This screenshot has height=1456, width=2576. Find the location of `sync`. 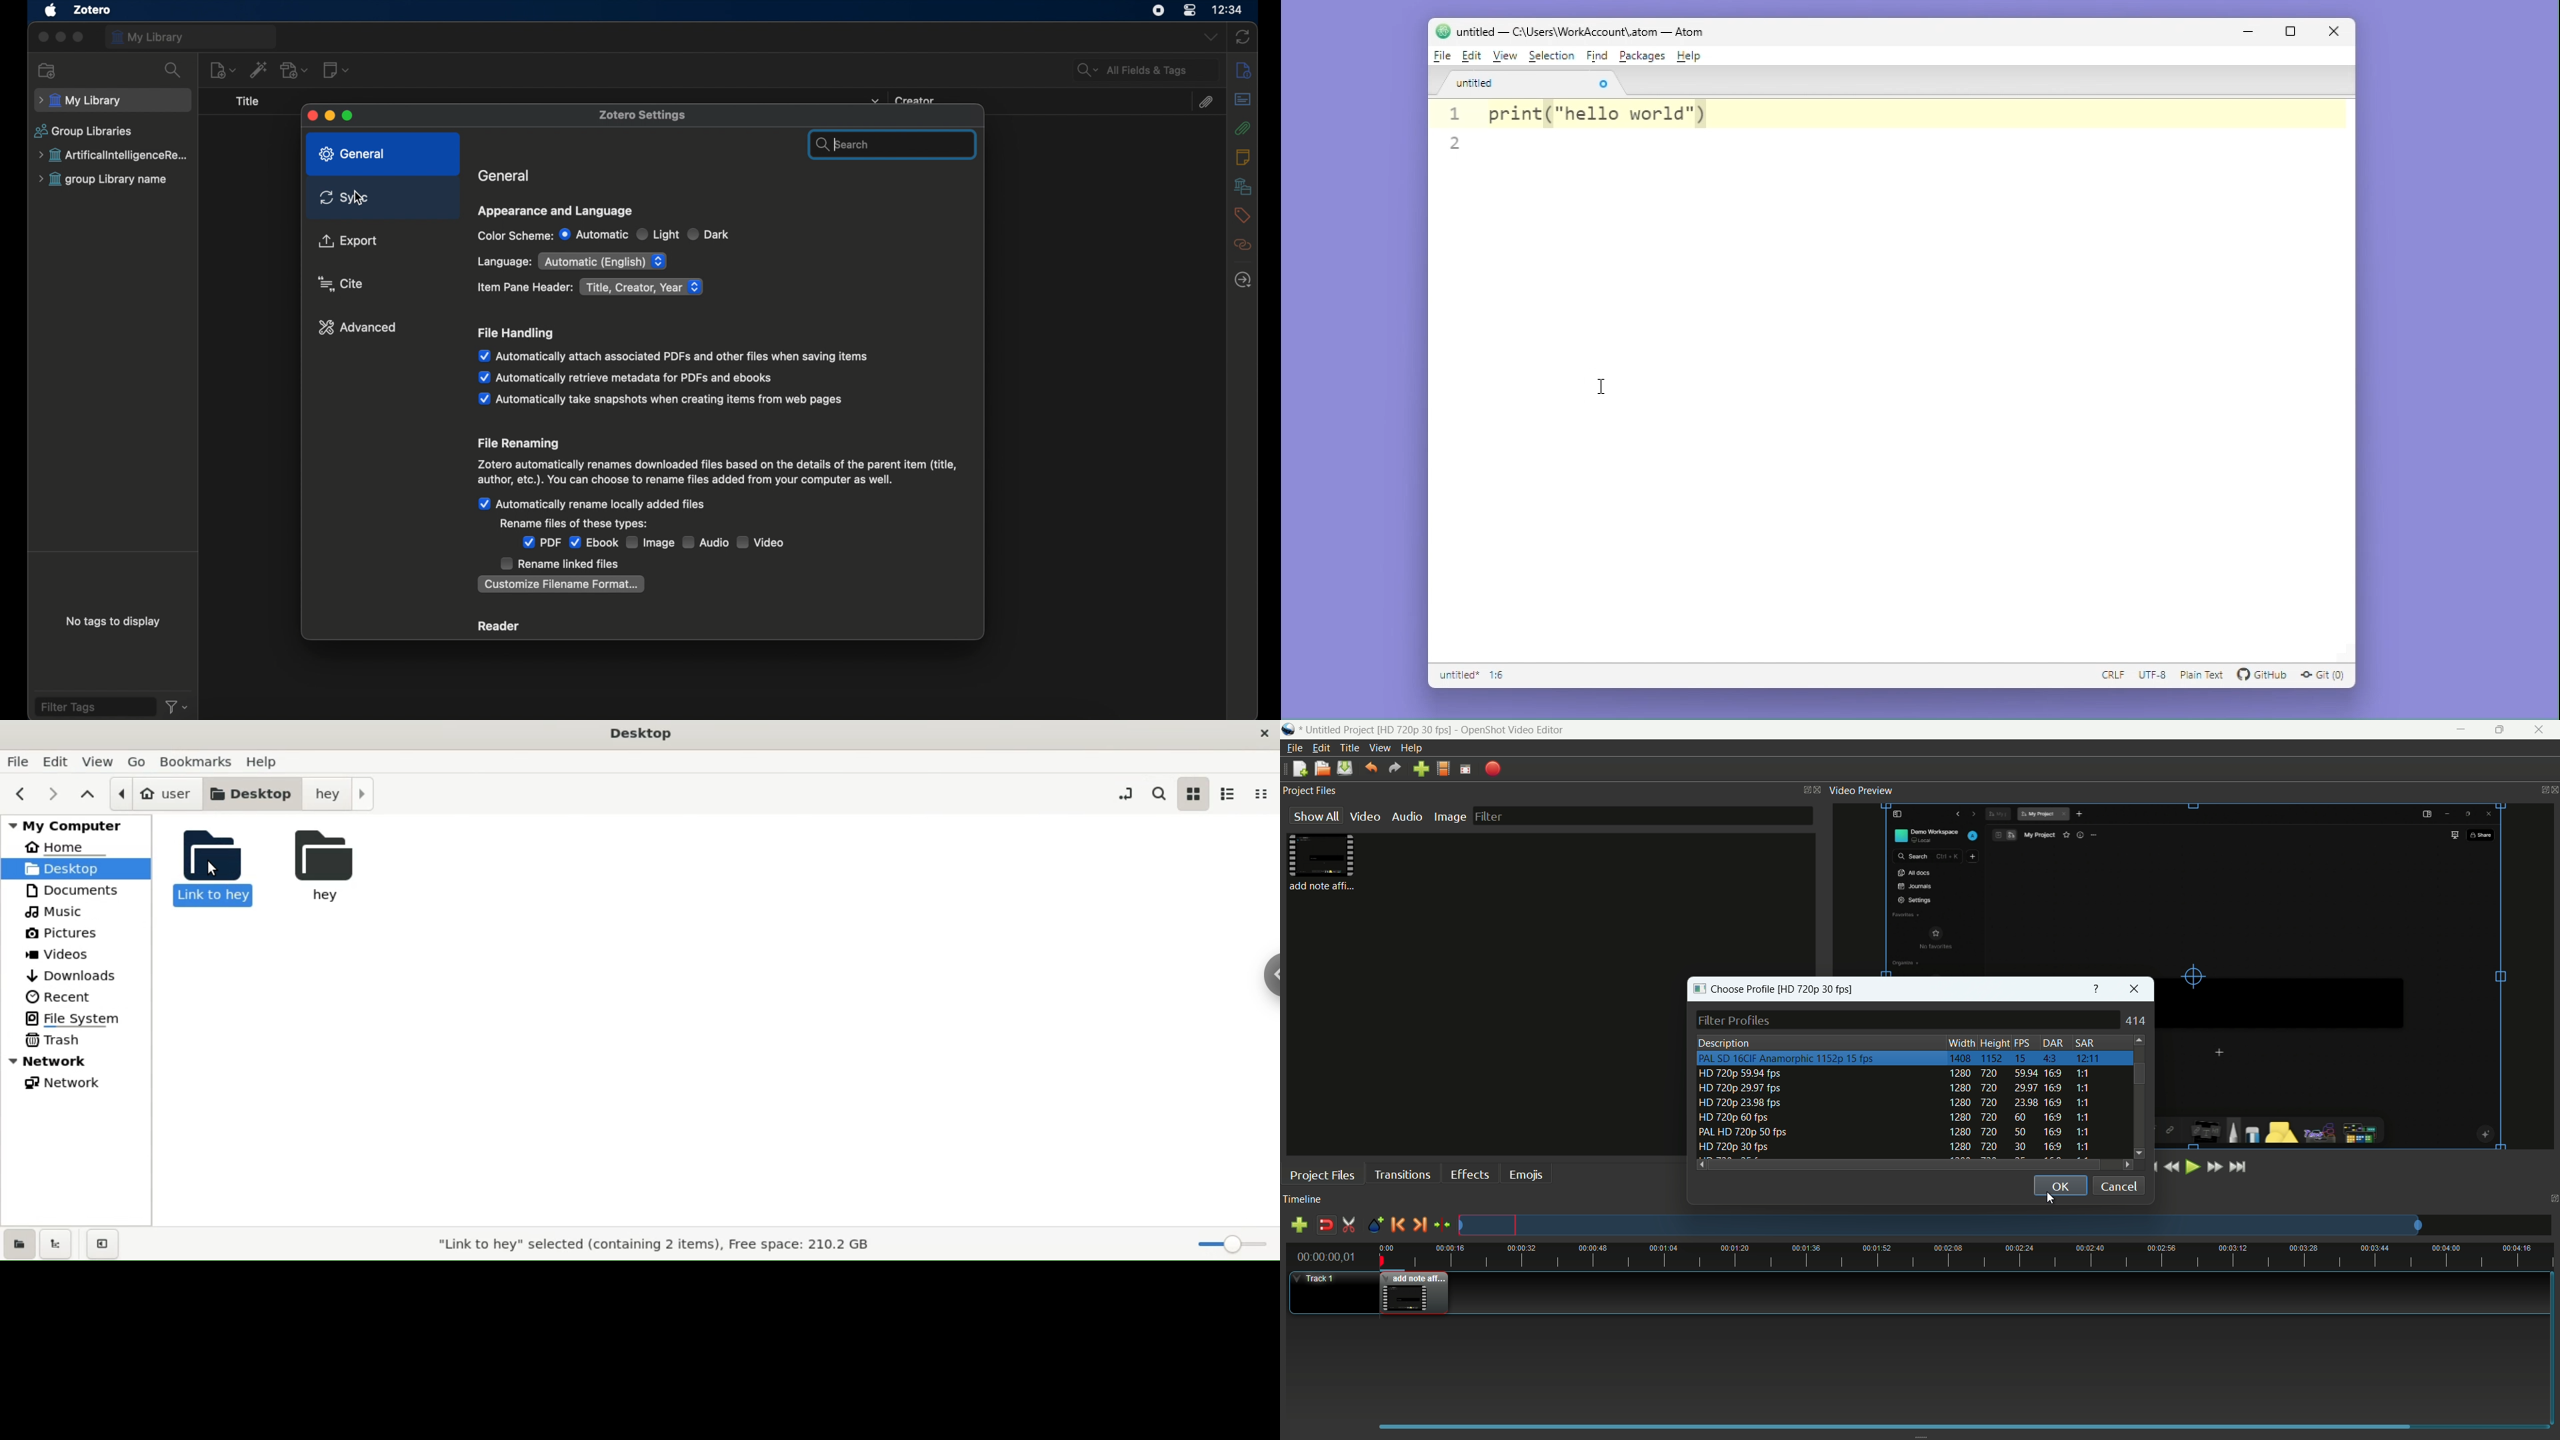

sync is located at coordinates (1243, 37).